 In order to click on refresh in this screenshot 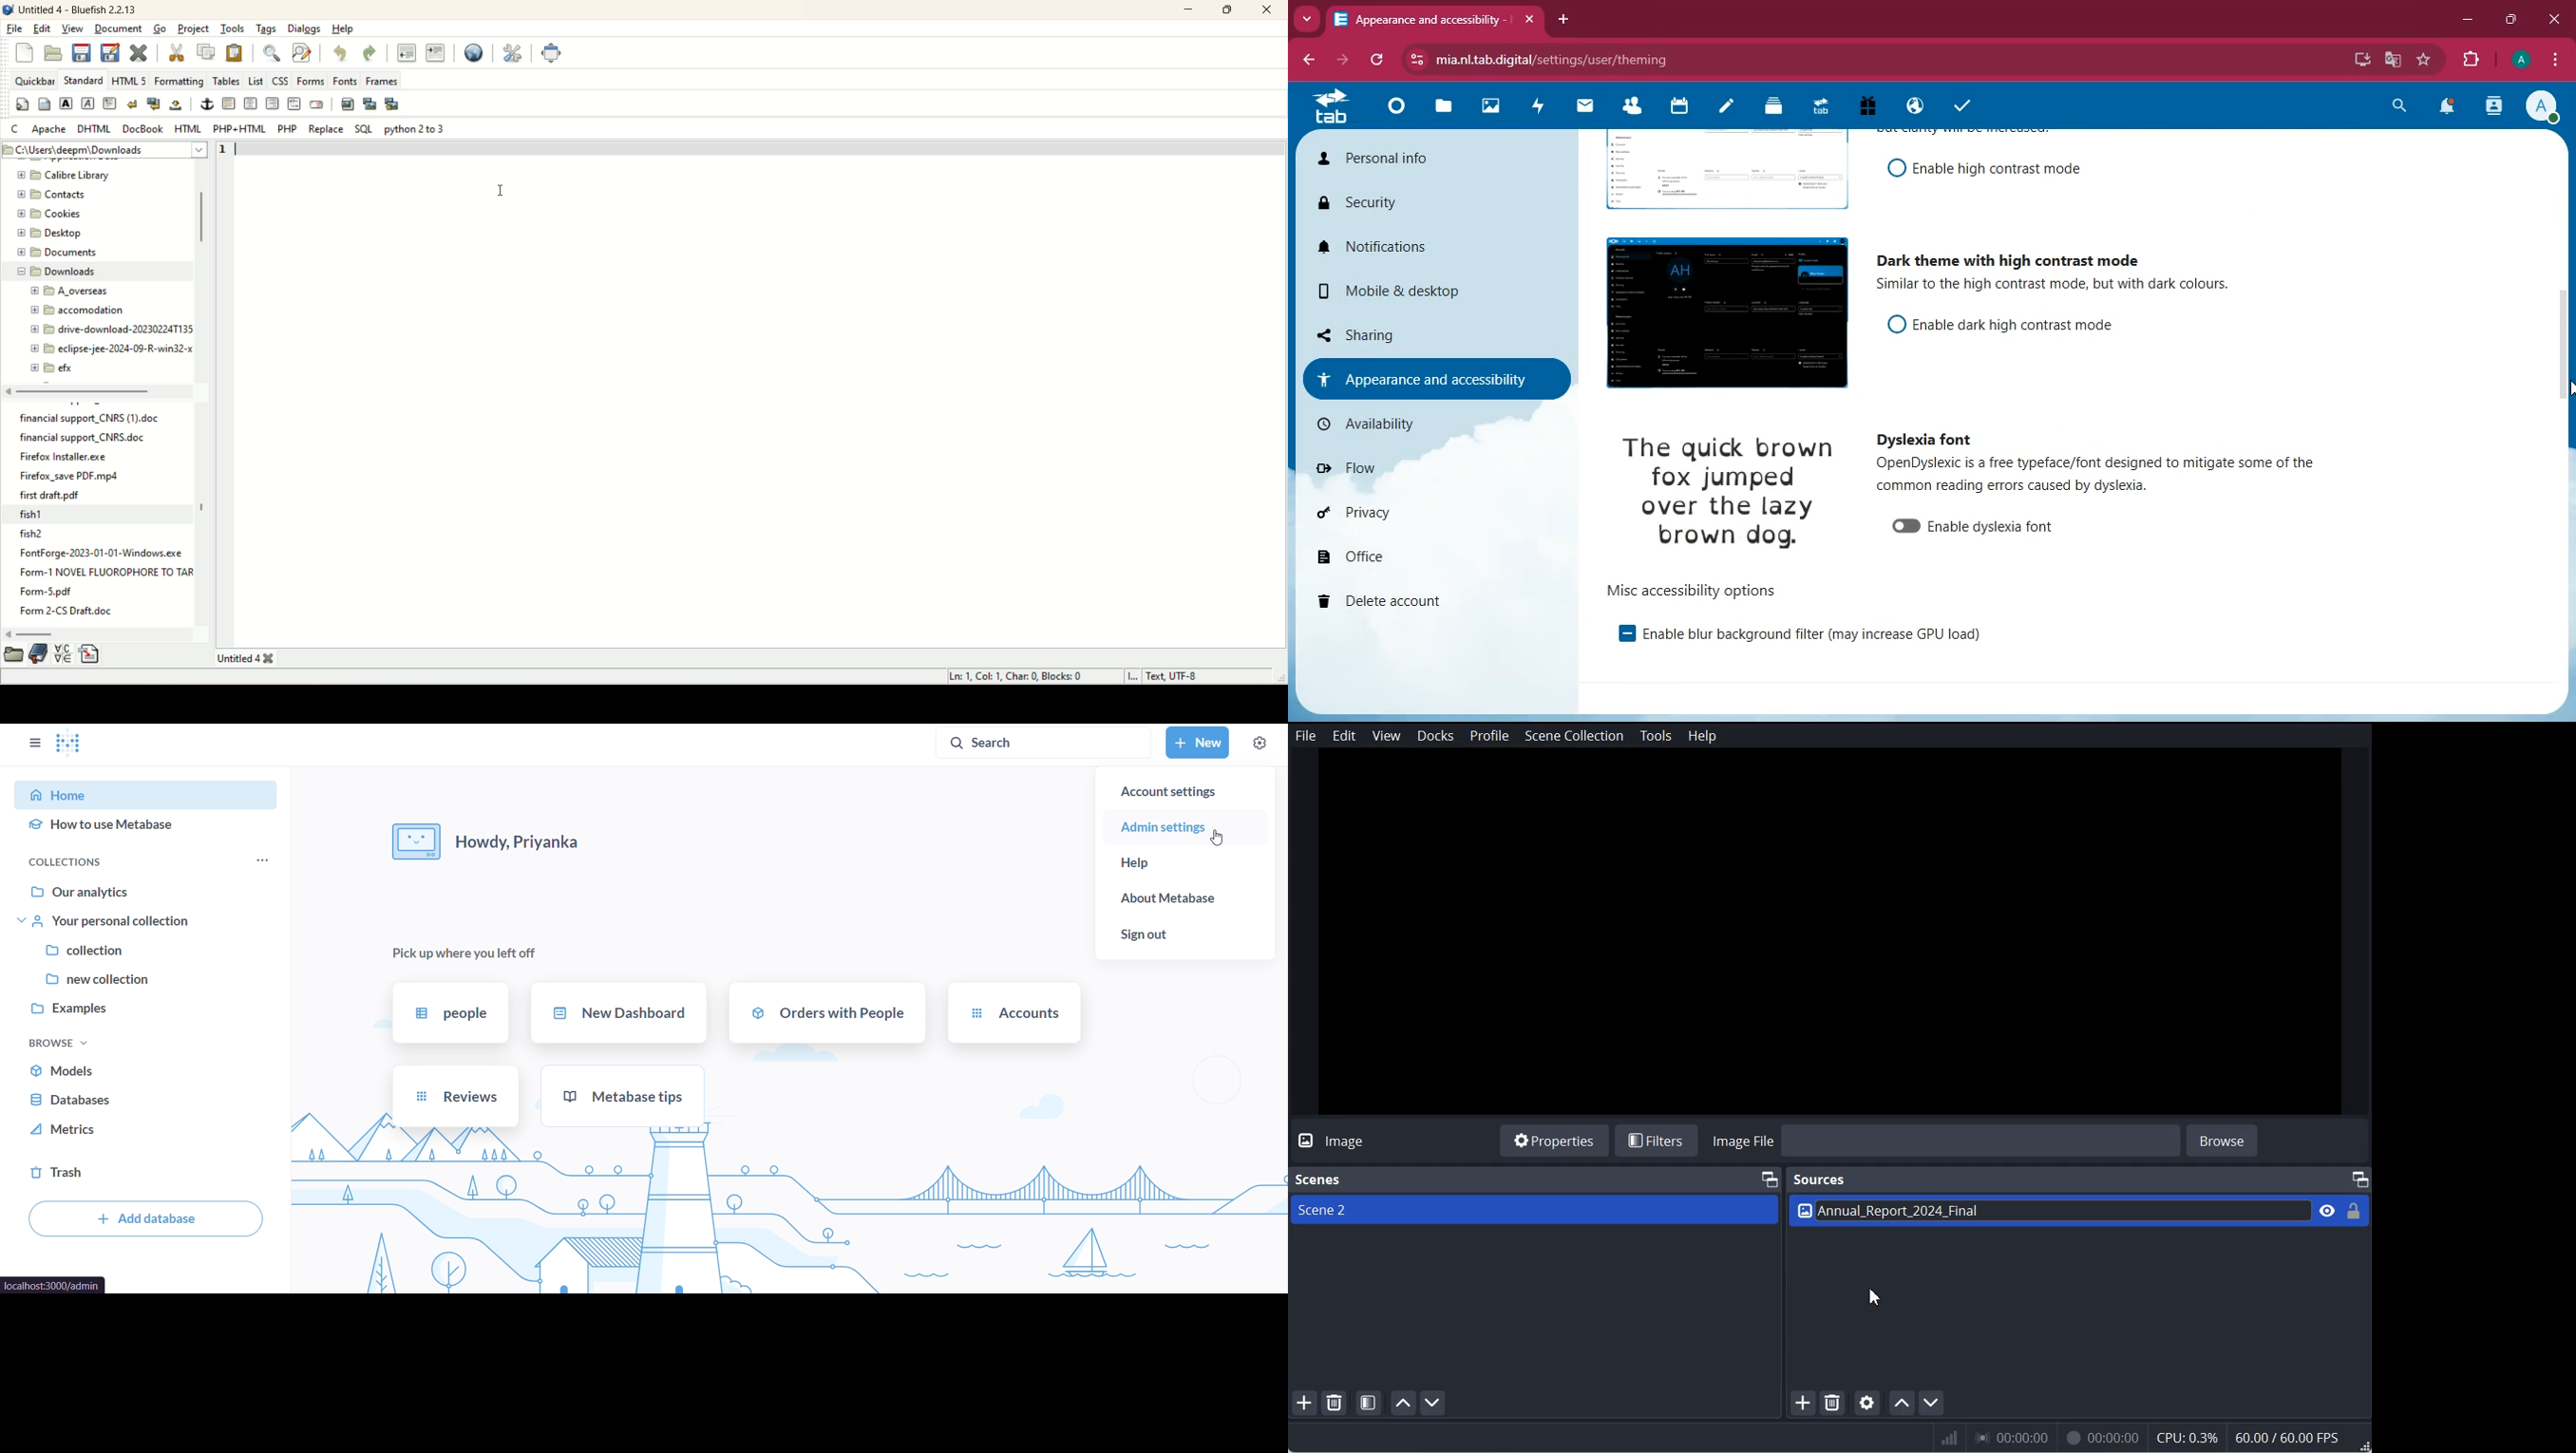, I will do `click(1374, 61)`.